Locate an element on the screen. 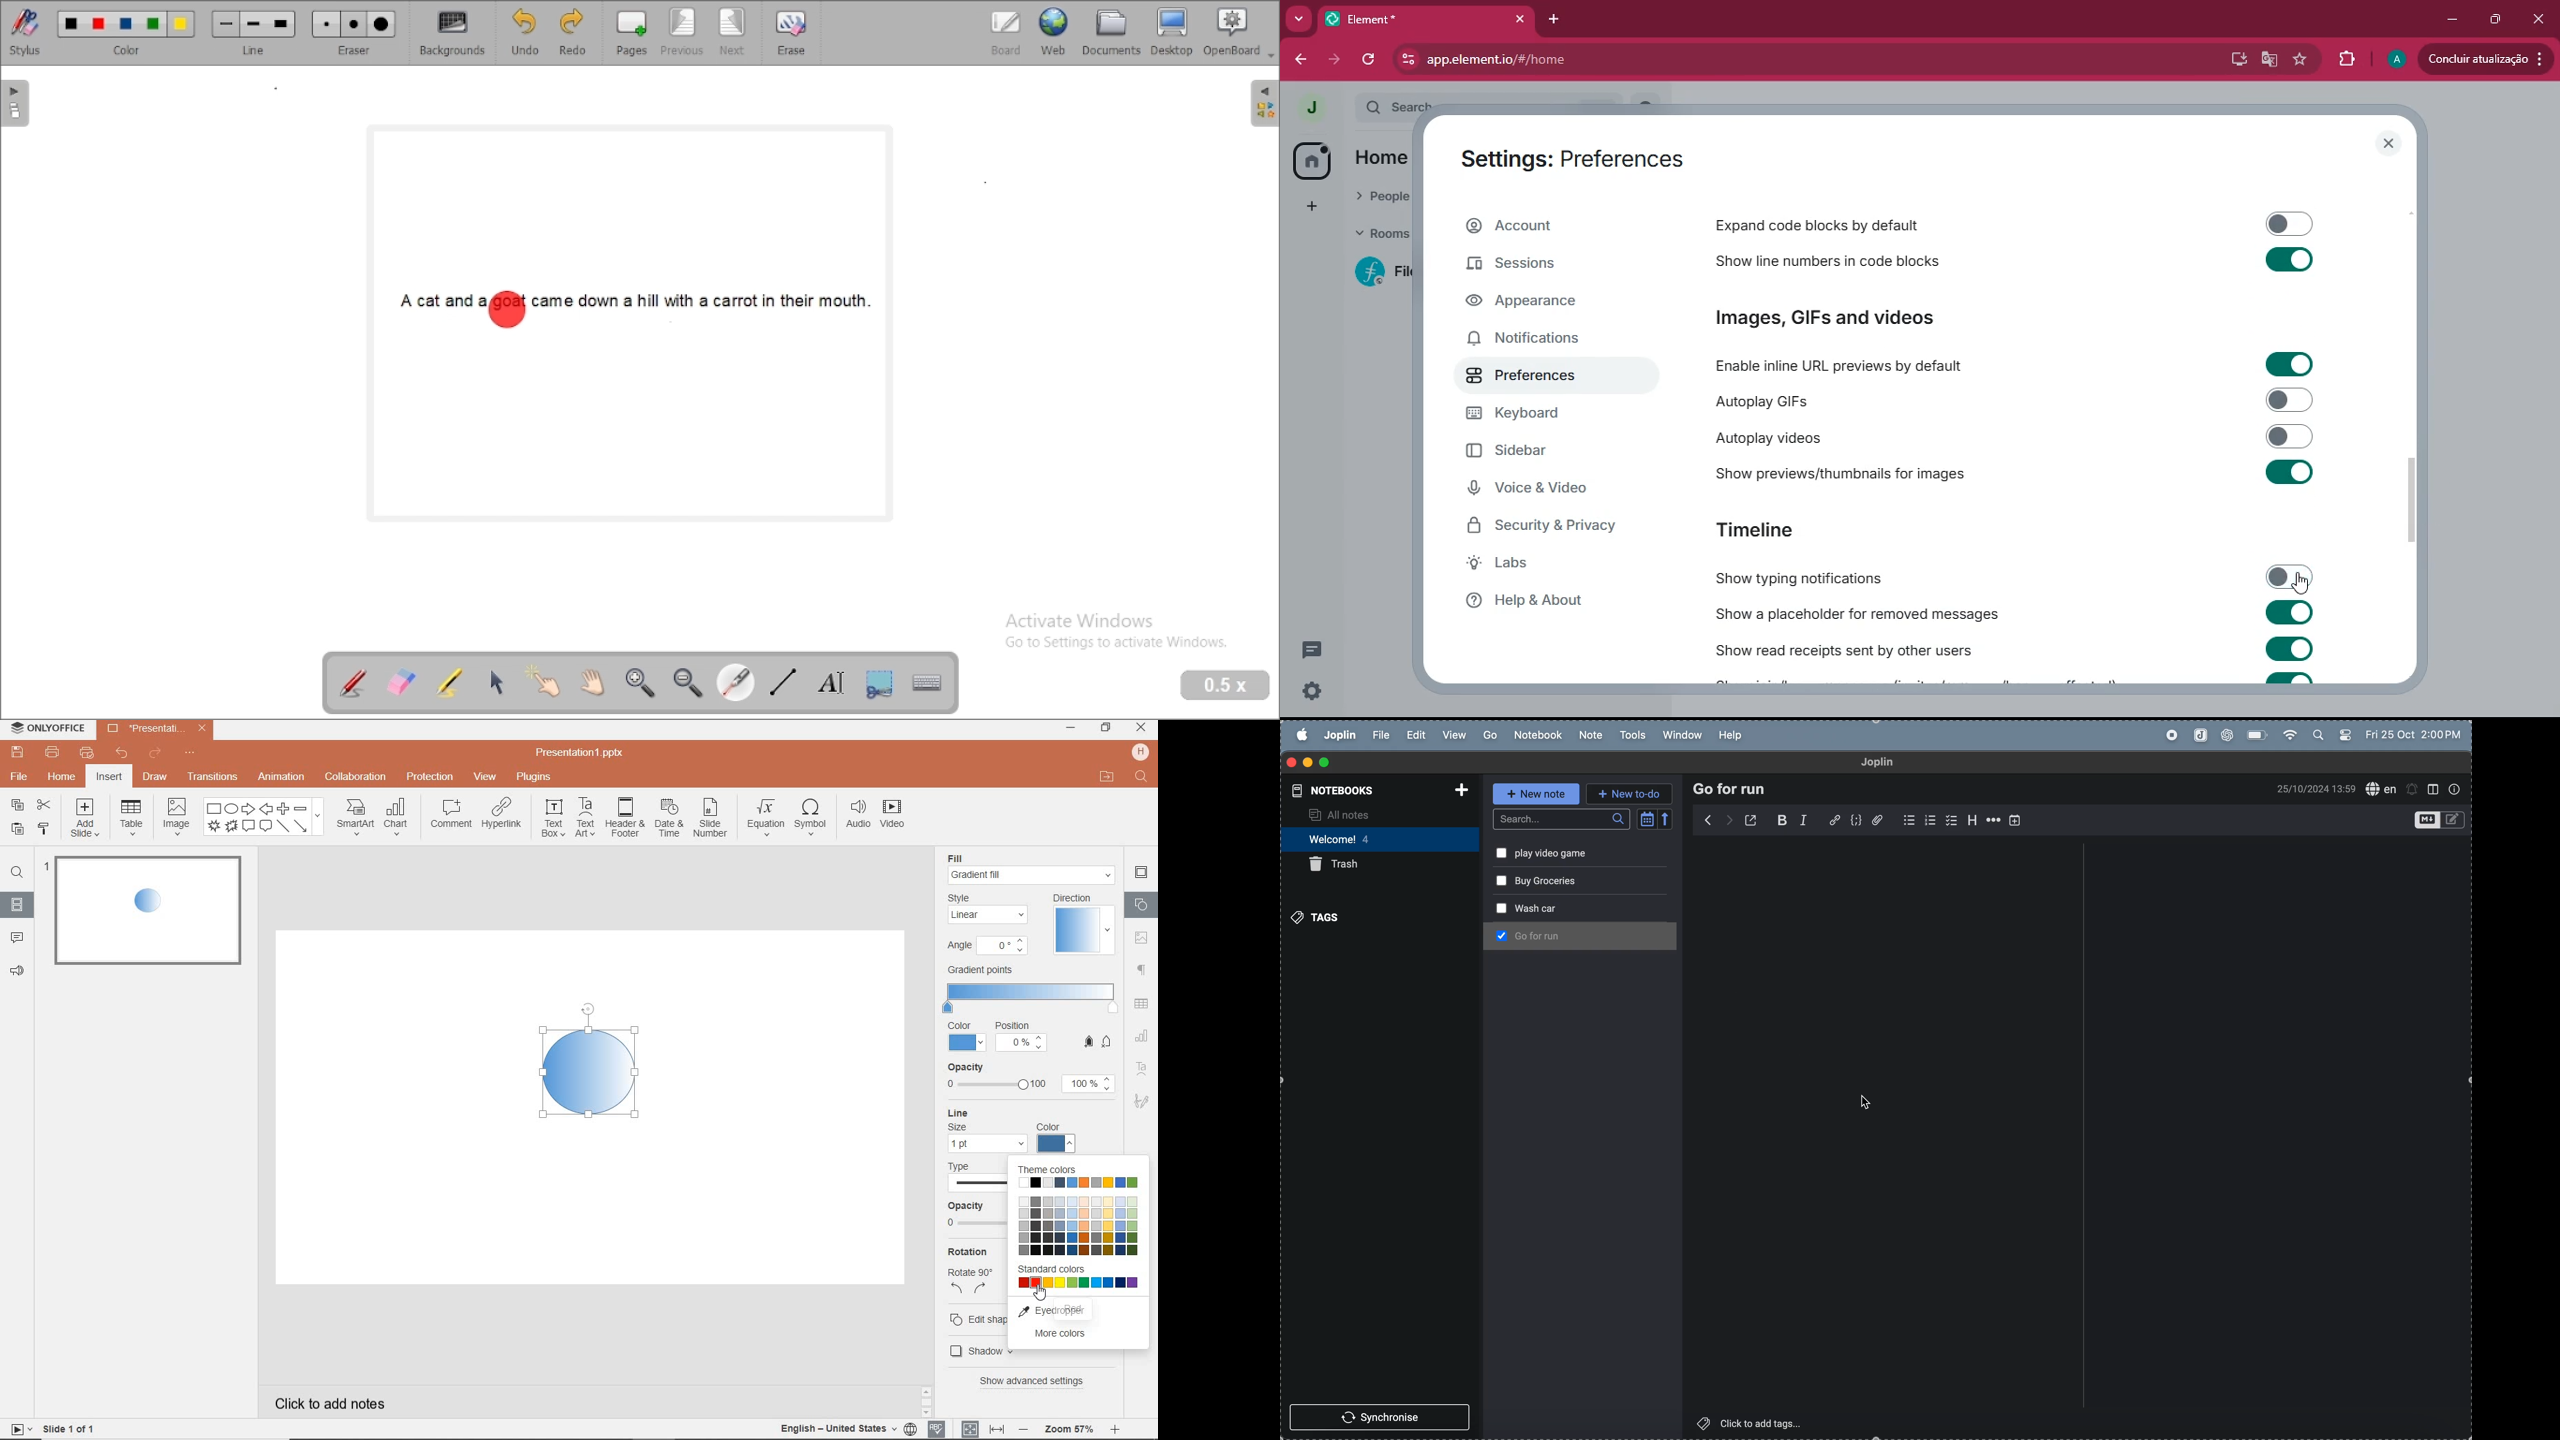 This screenshot has height=1456, width=2576. apple widgets is located at coordinates (2334, 734).